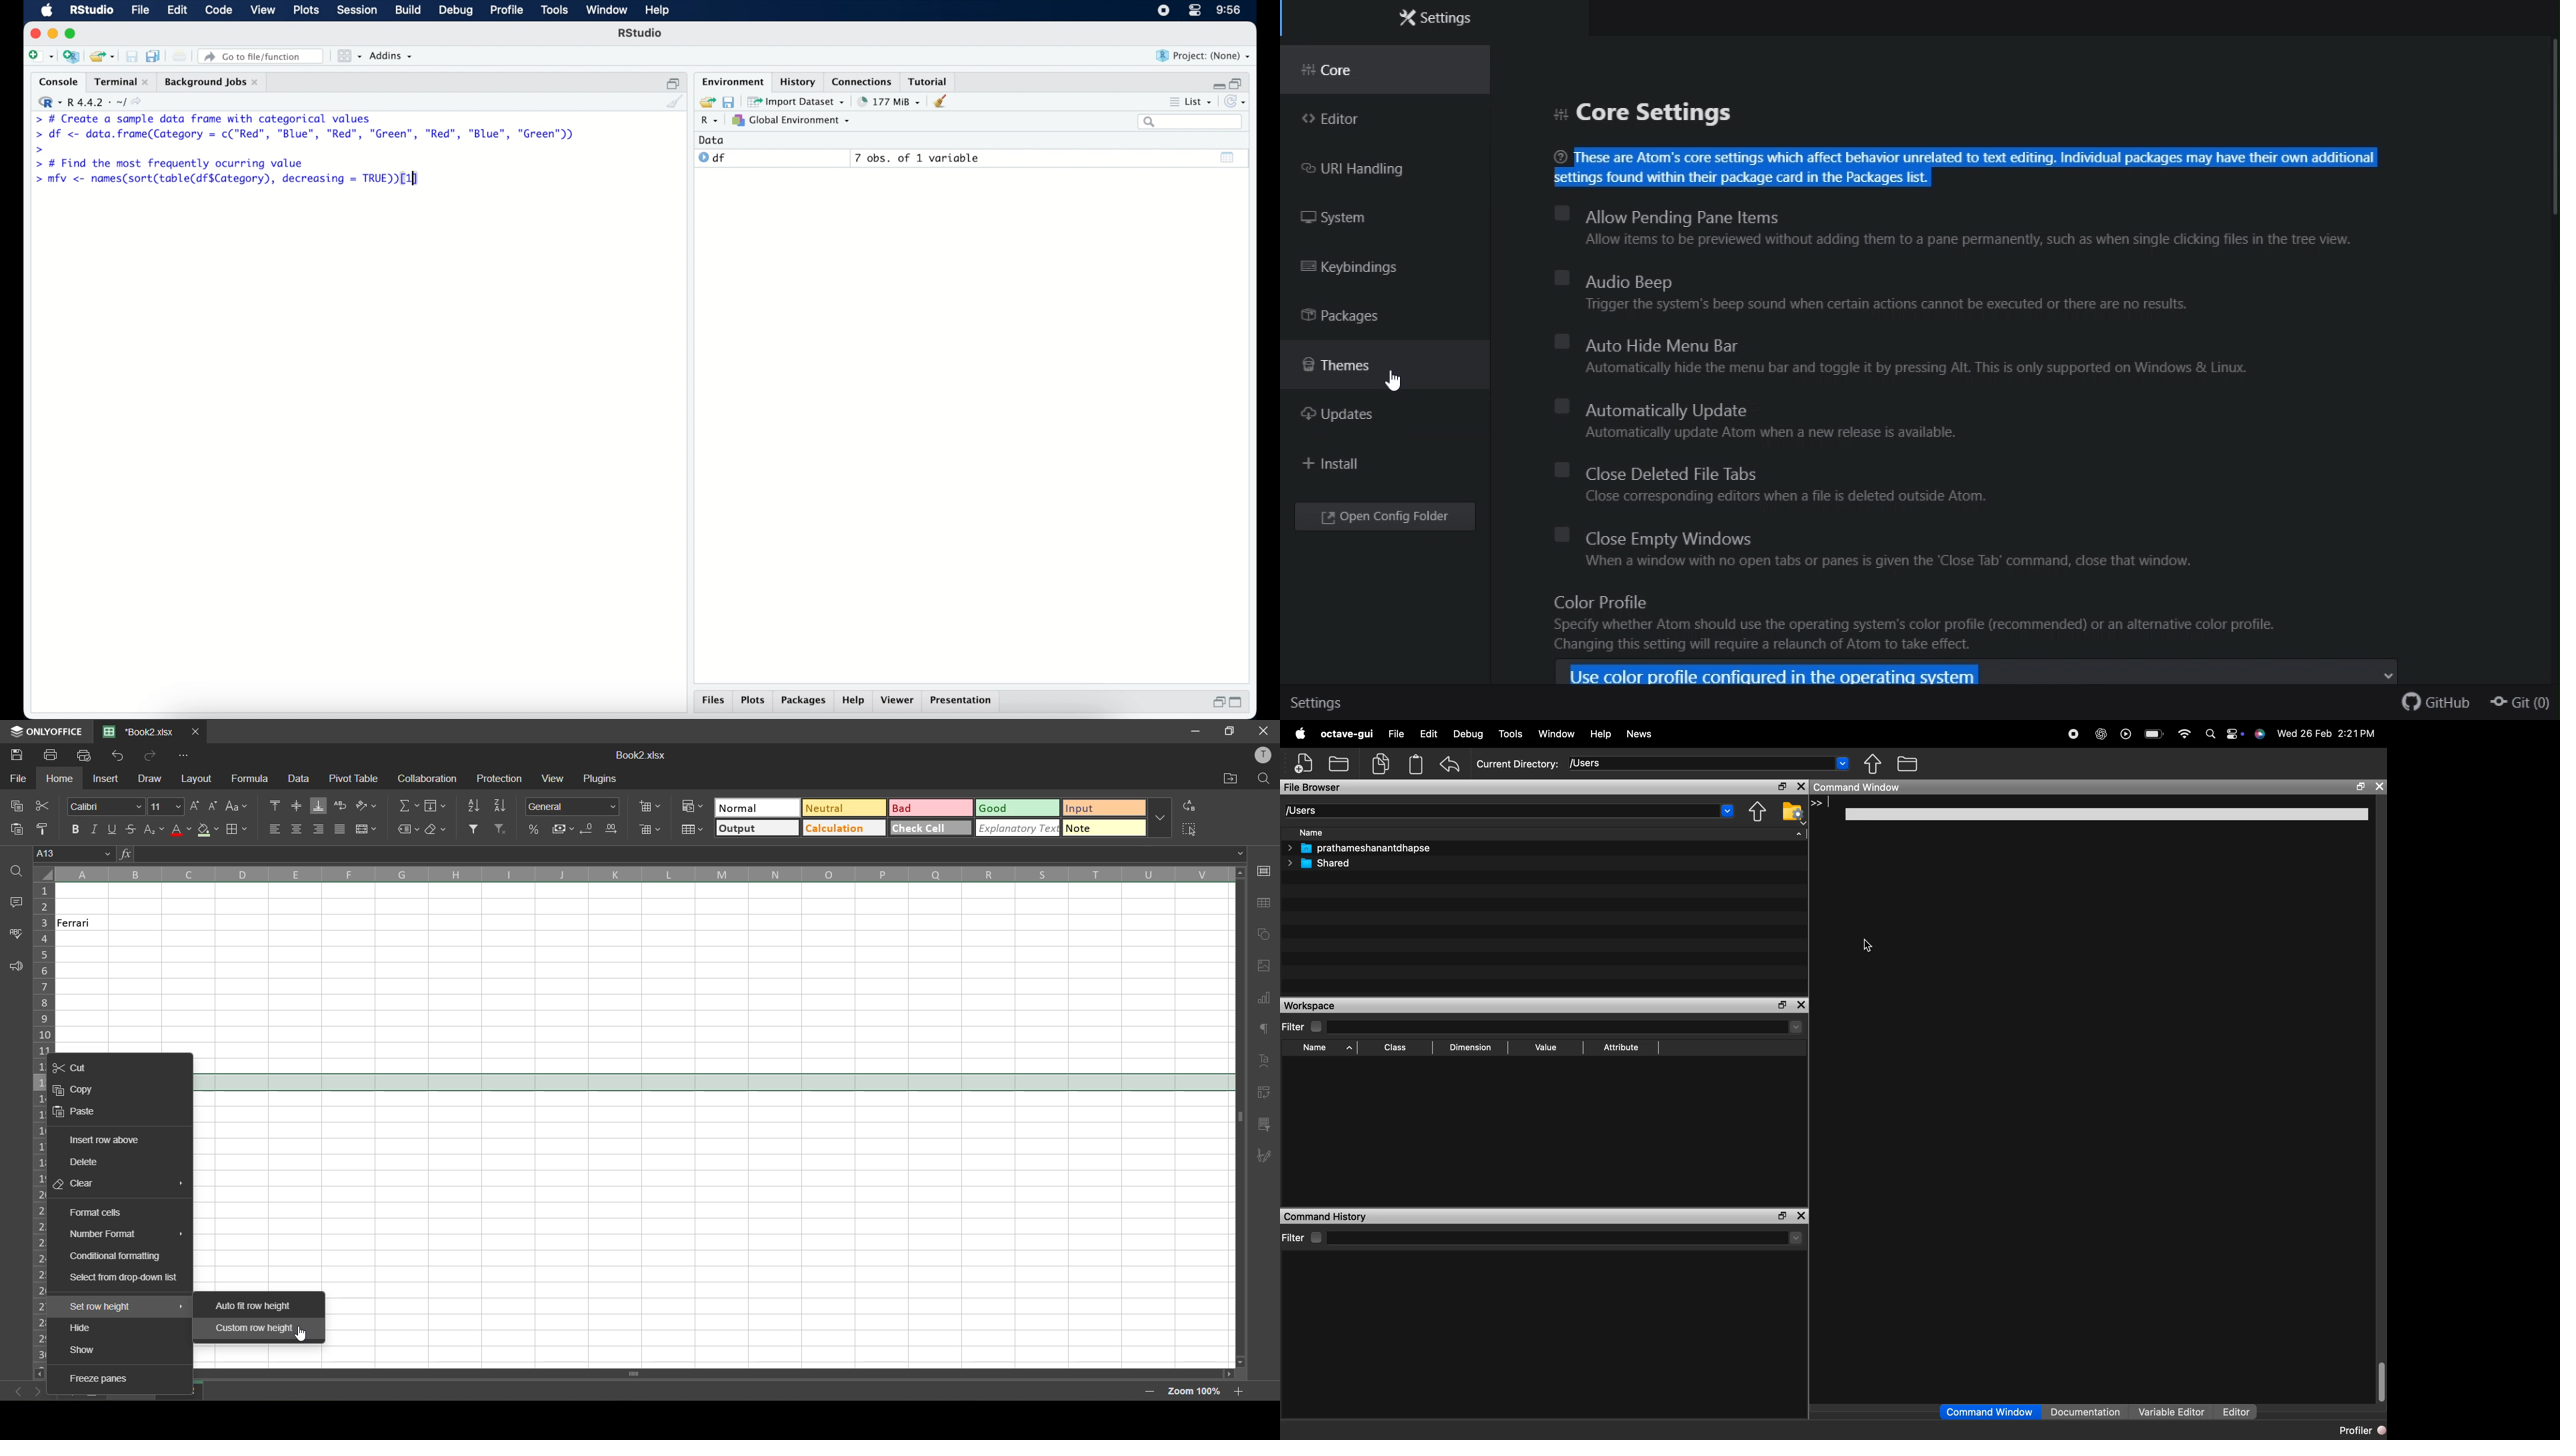 The image size is (2576, 1456). What do you see at coordinates (855, 701) in the screenshot?
I see `help` at bounding box center [855, 701].